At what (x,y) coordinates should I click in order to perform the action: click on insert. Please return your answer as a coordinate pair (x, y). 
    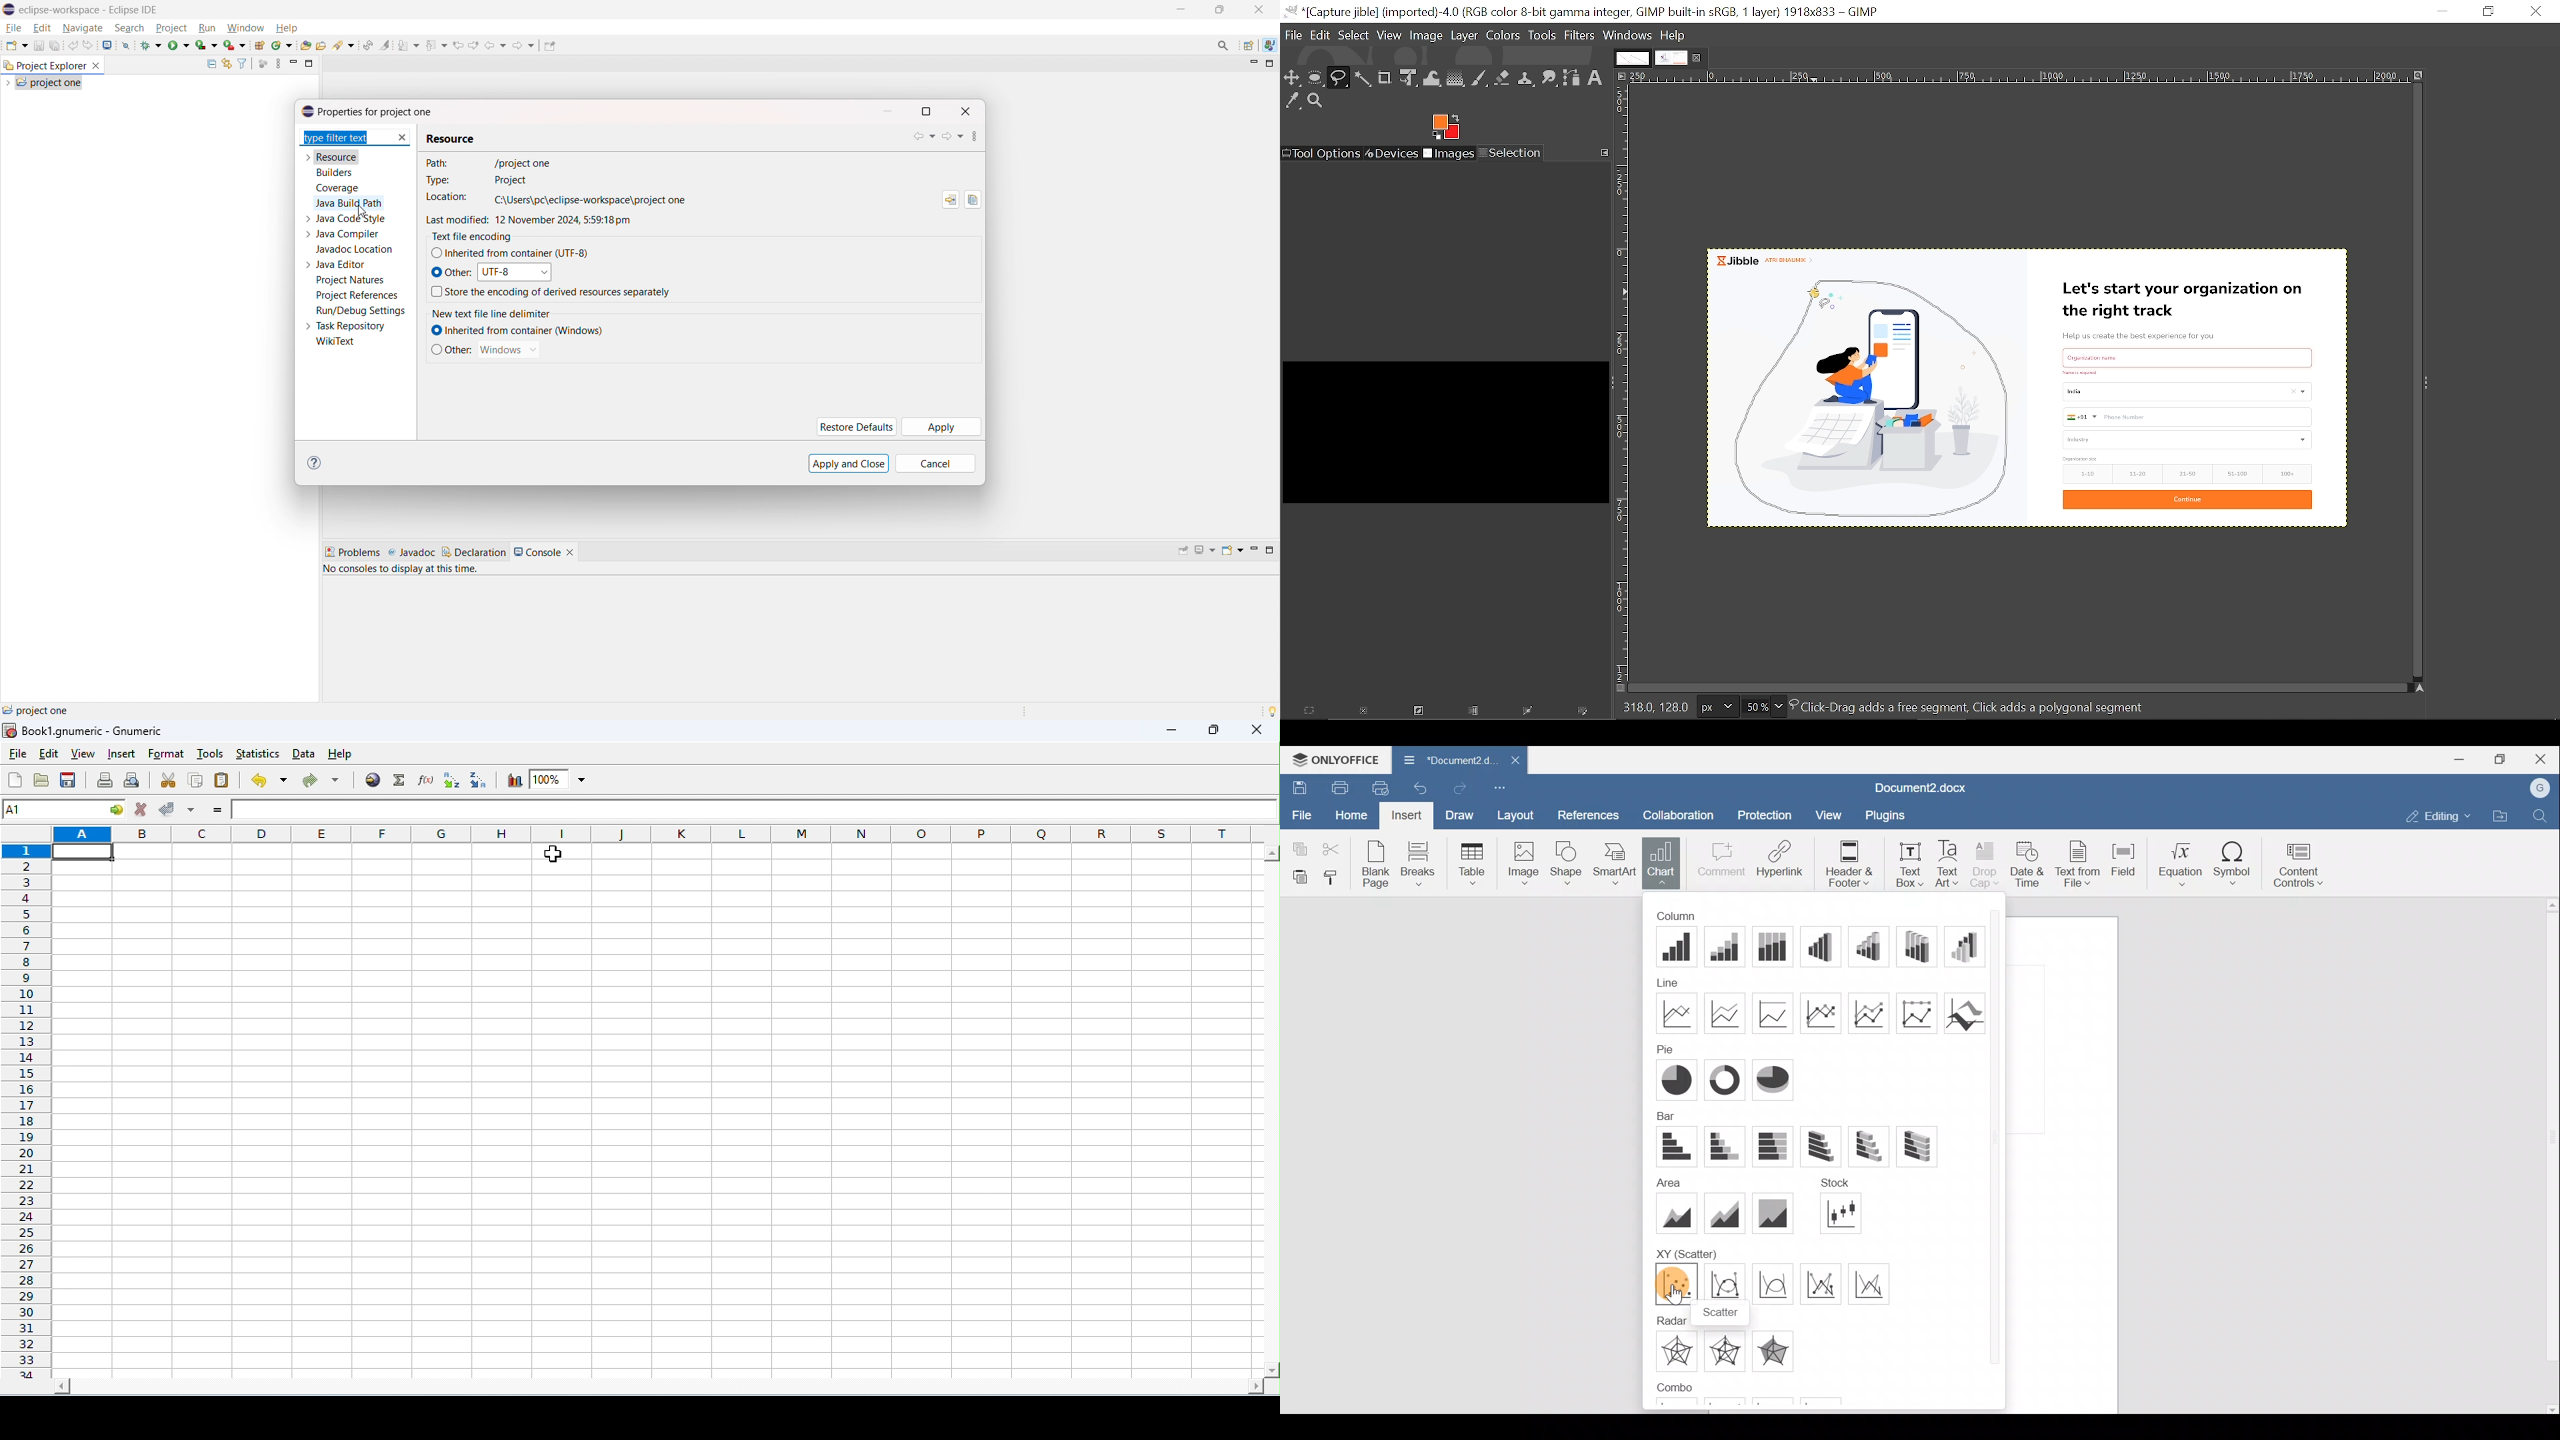
    Looking at the image, I should click on (122, 754).